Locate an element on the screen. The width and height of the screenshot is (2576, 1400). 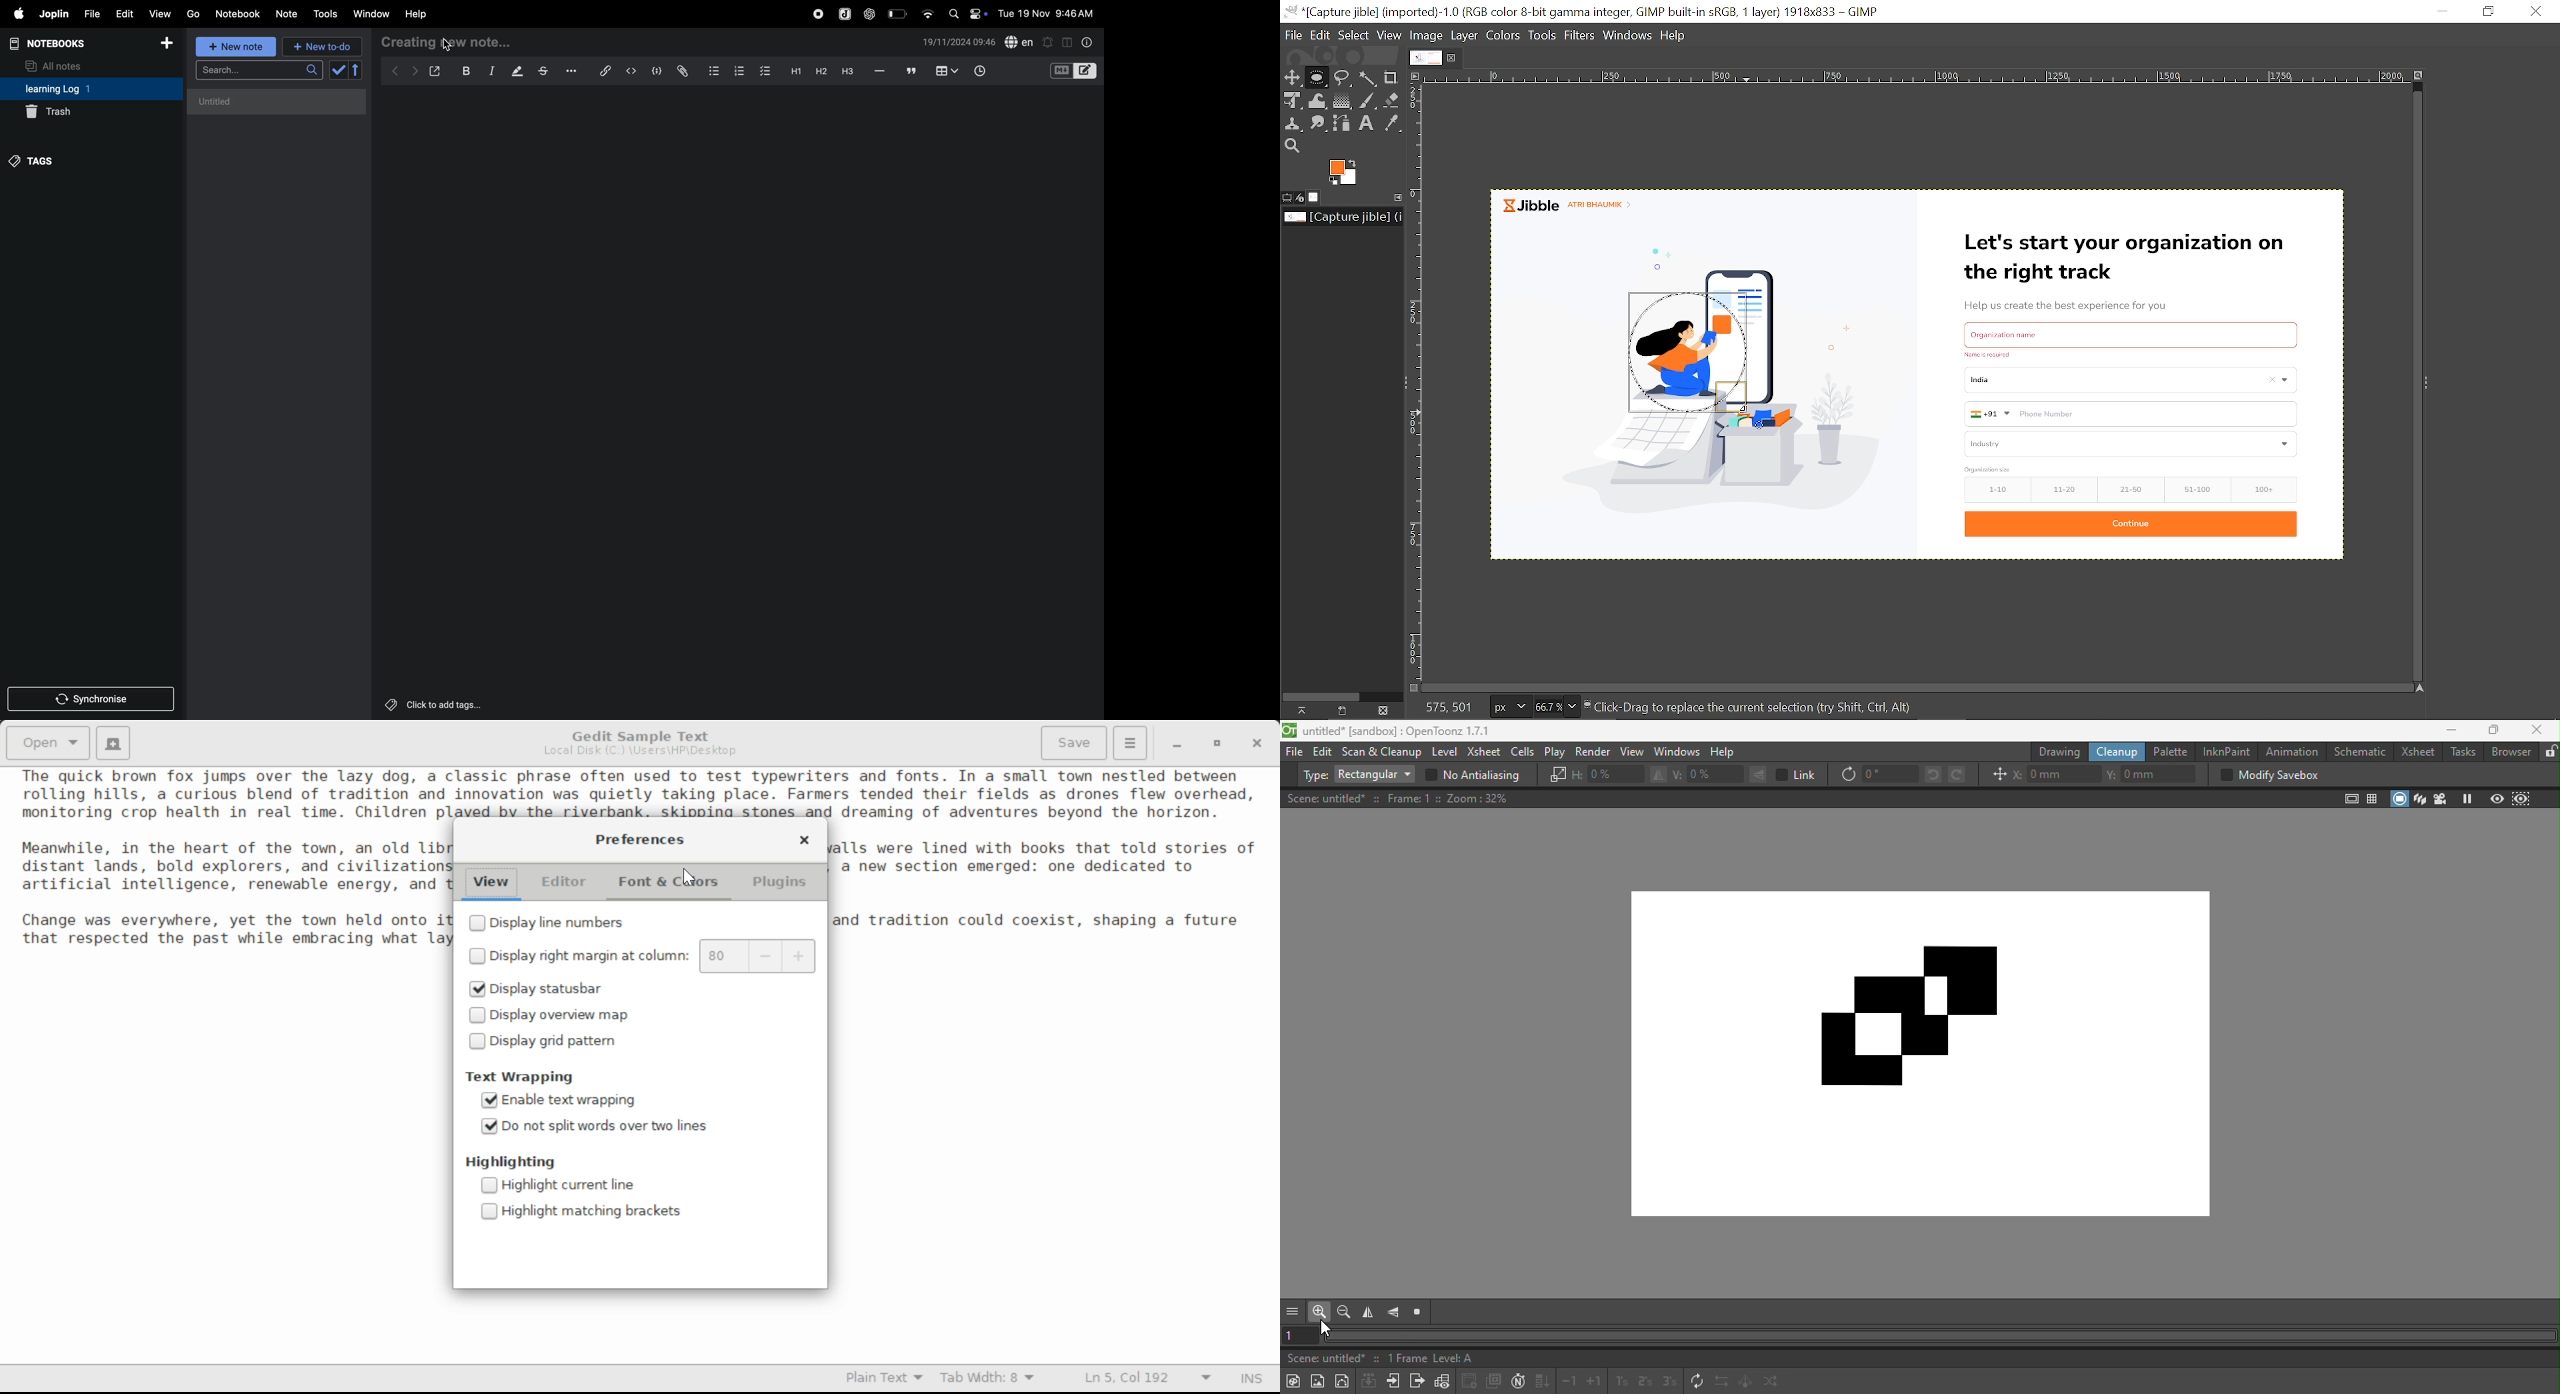
displaying is located at coordinates (518, 72).